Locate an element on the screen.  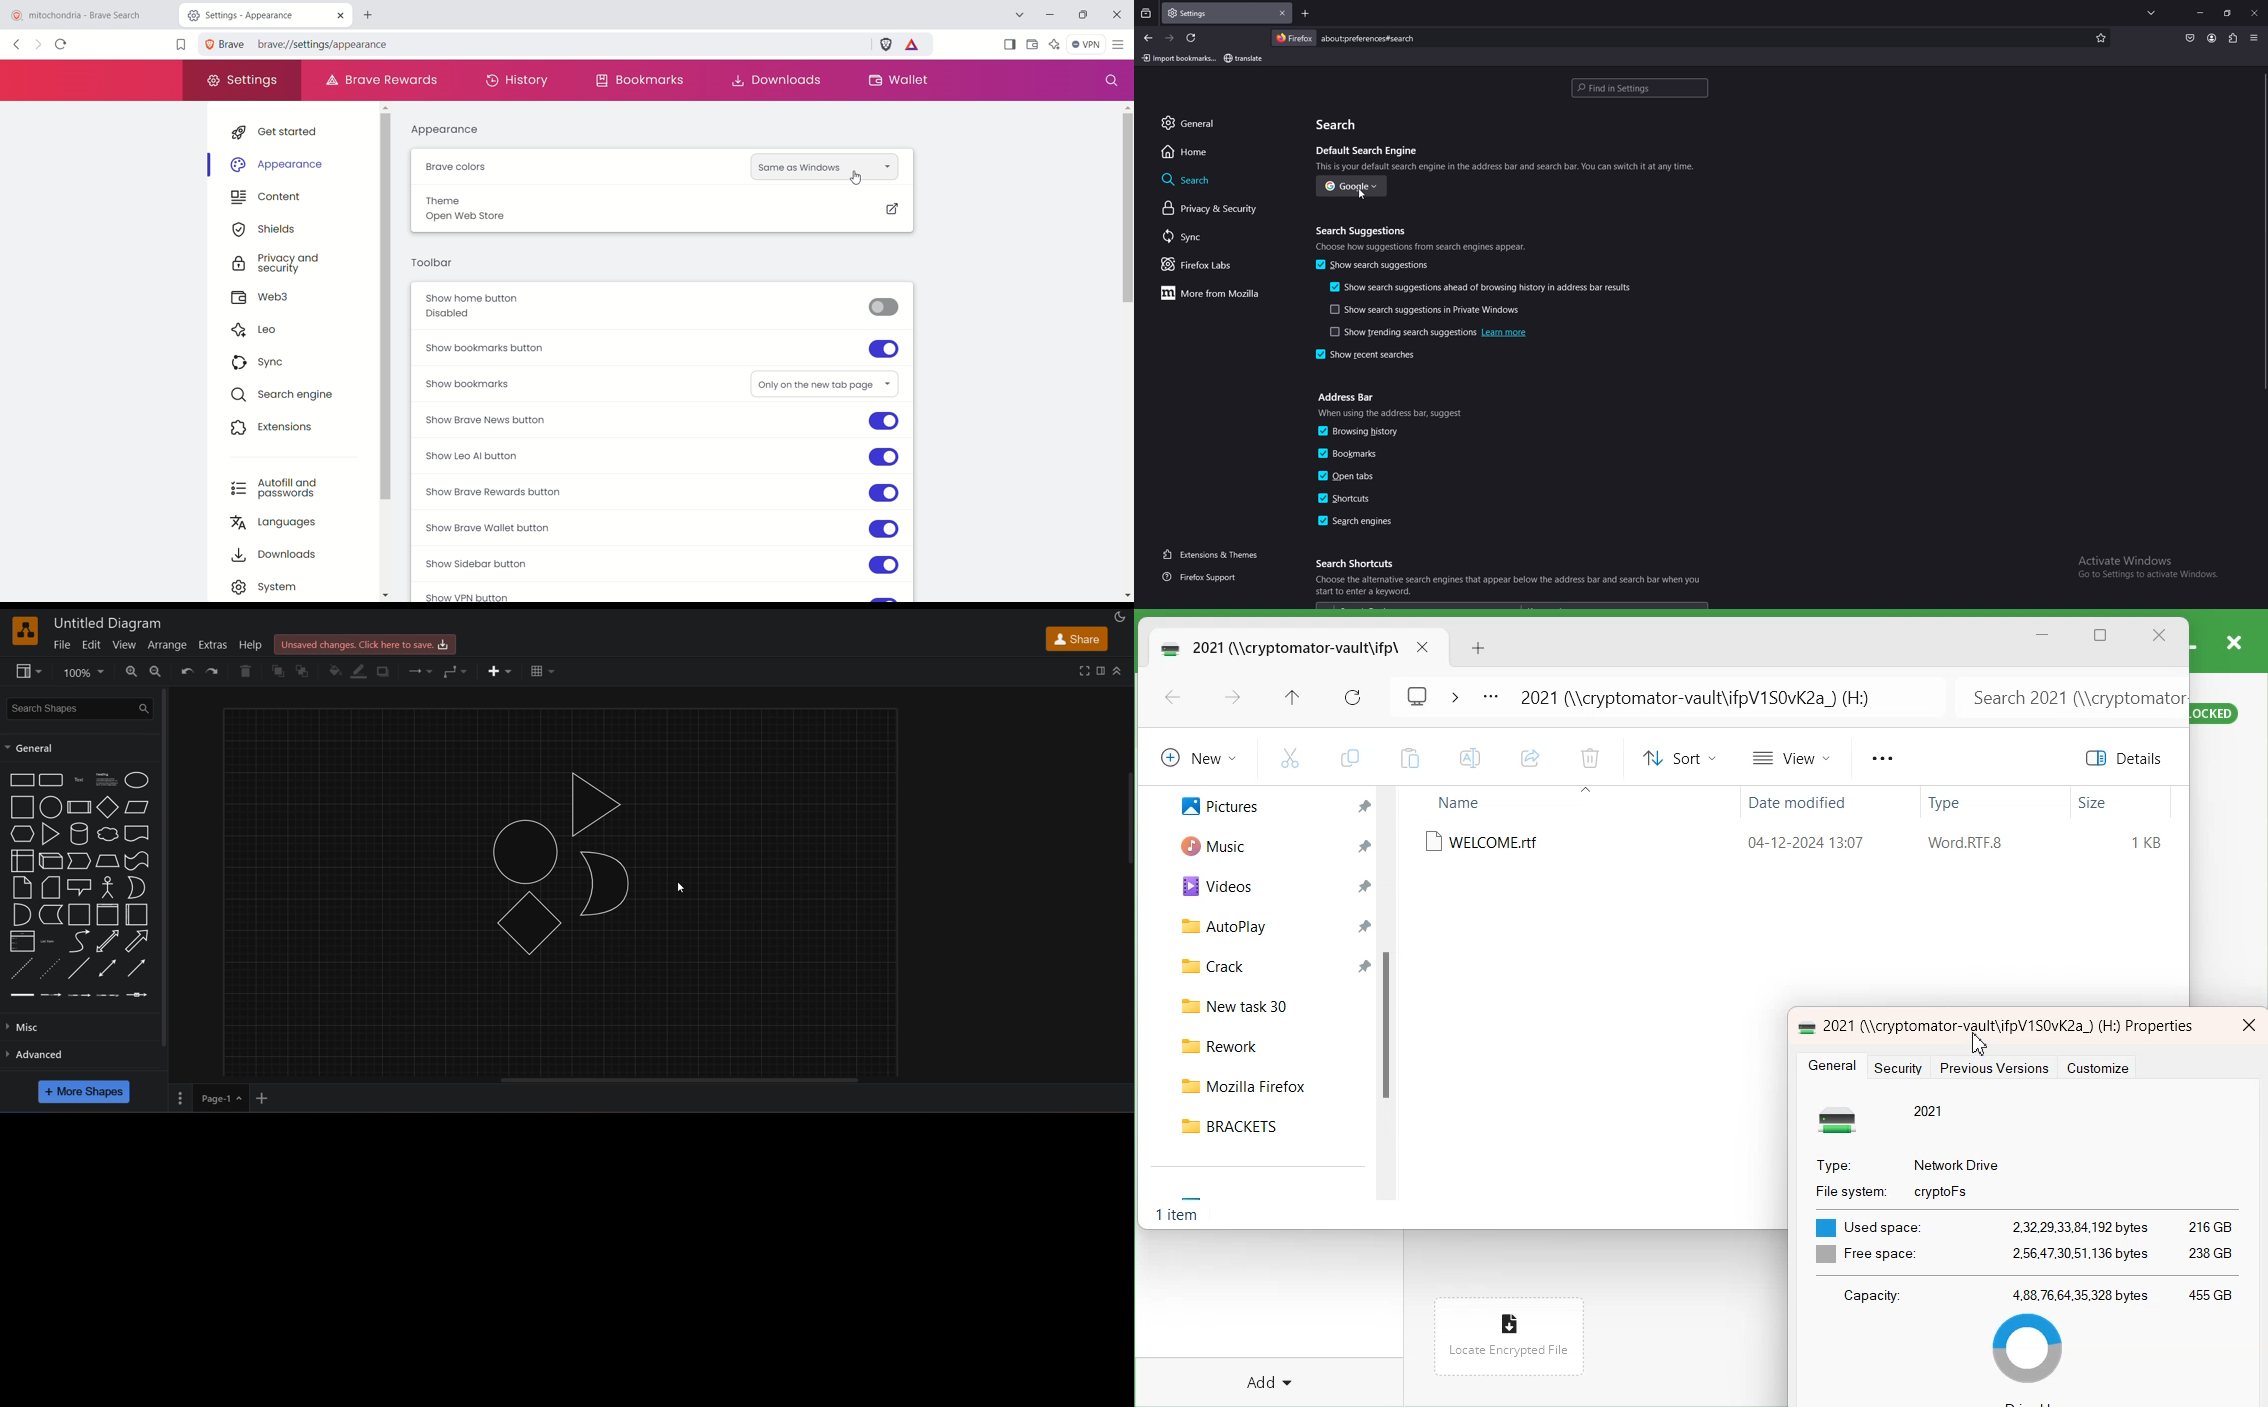
card is located at coordinates (49, 888).